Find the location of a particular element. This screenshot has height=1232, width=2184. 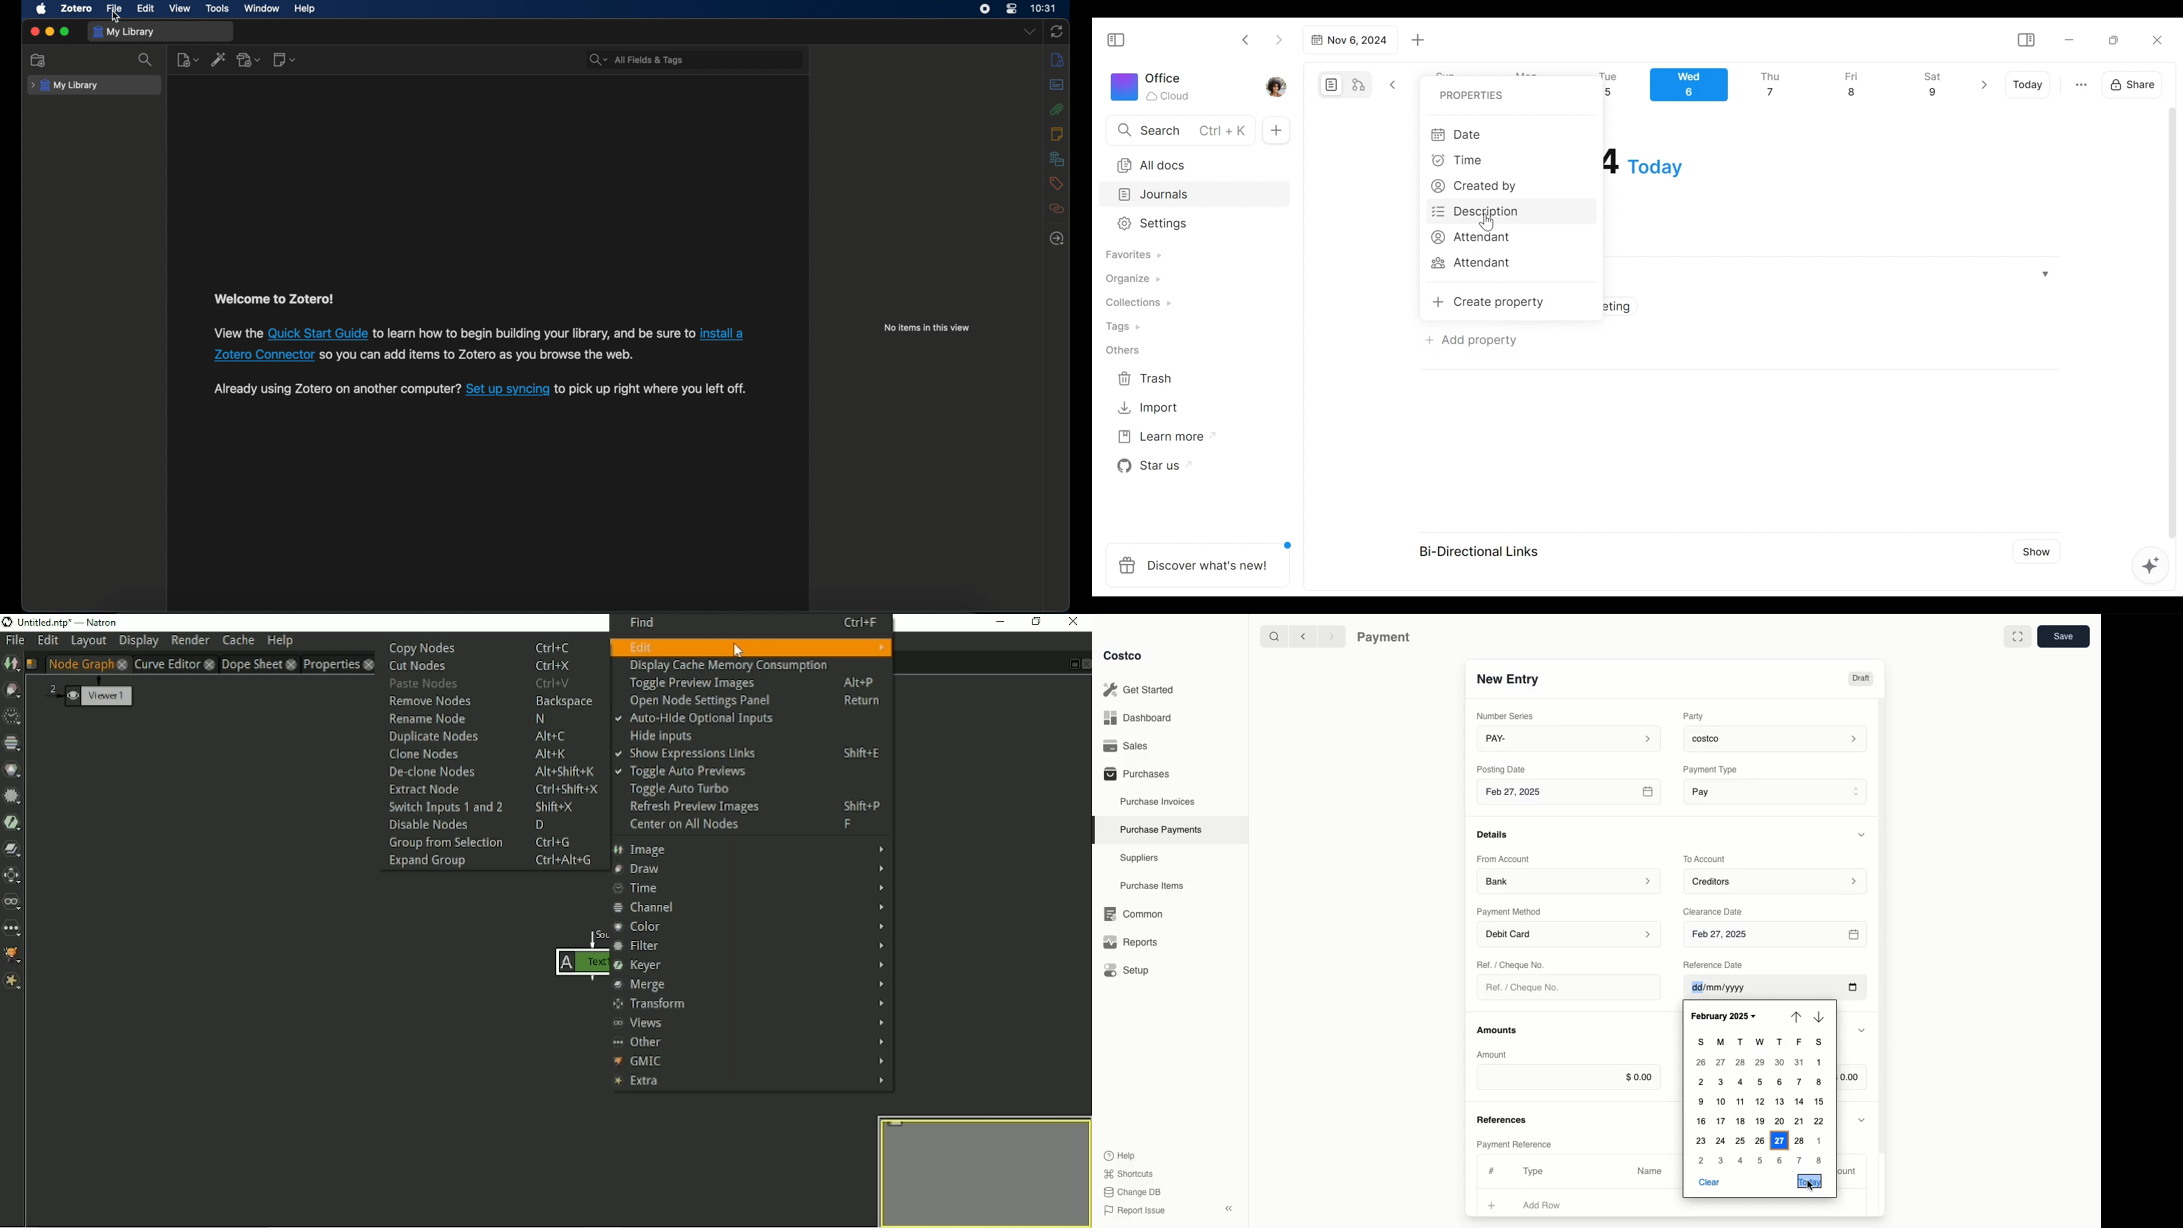

Edit is located at coordinates (751, 646).